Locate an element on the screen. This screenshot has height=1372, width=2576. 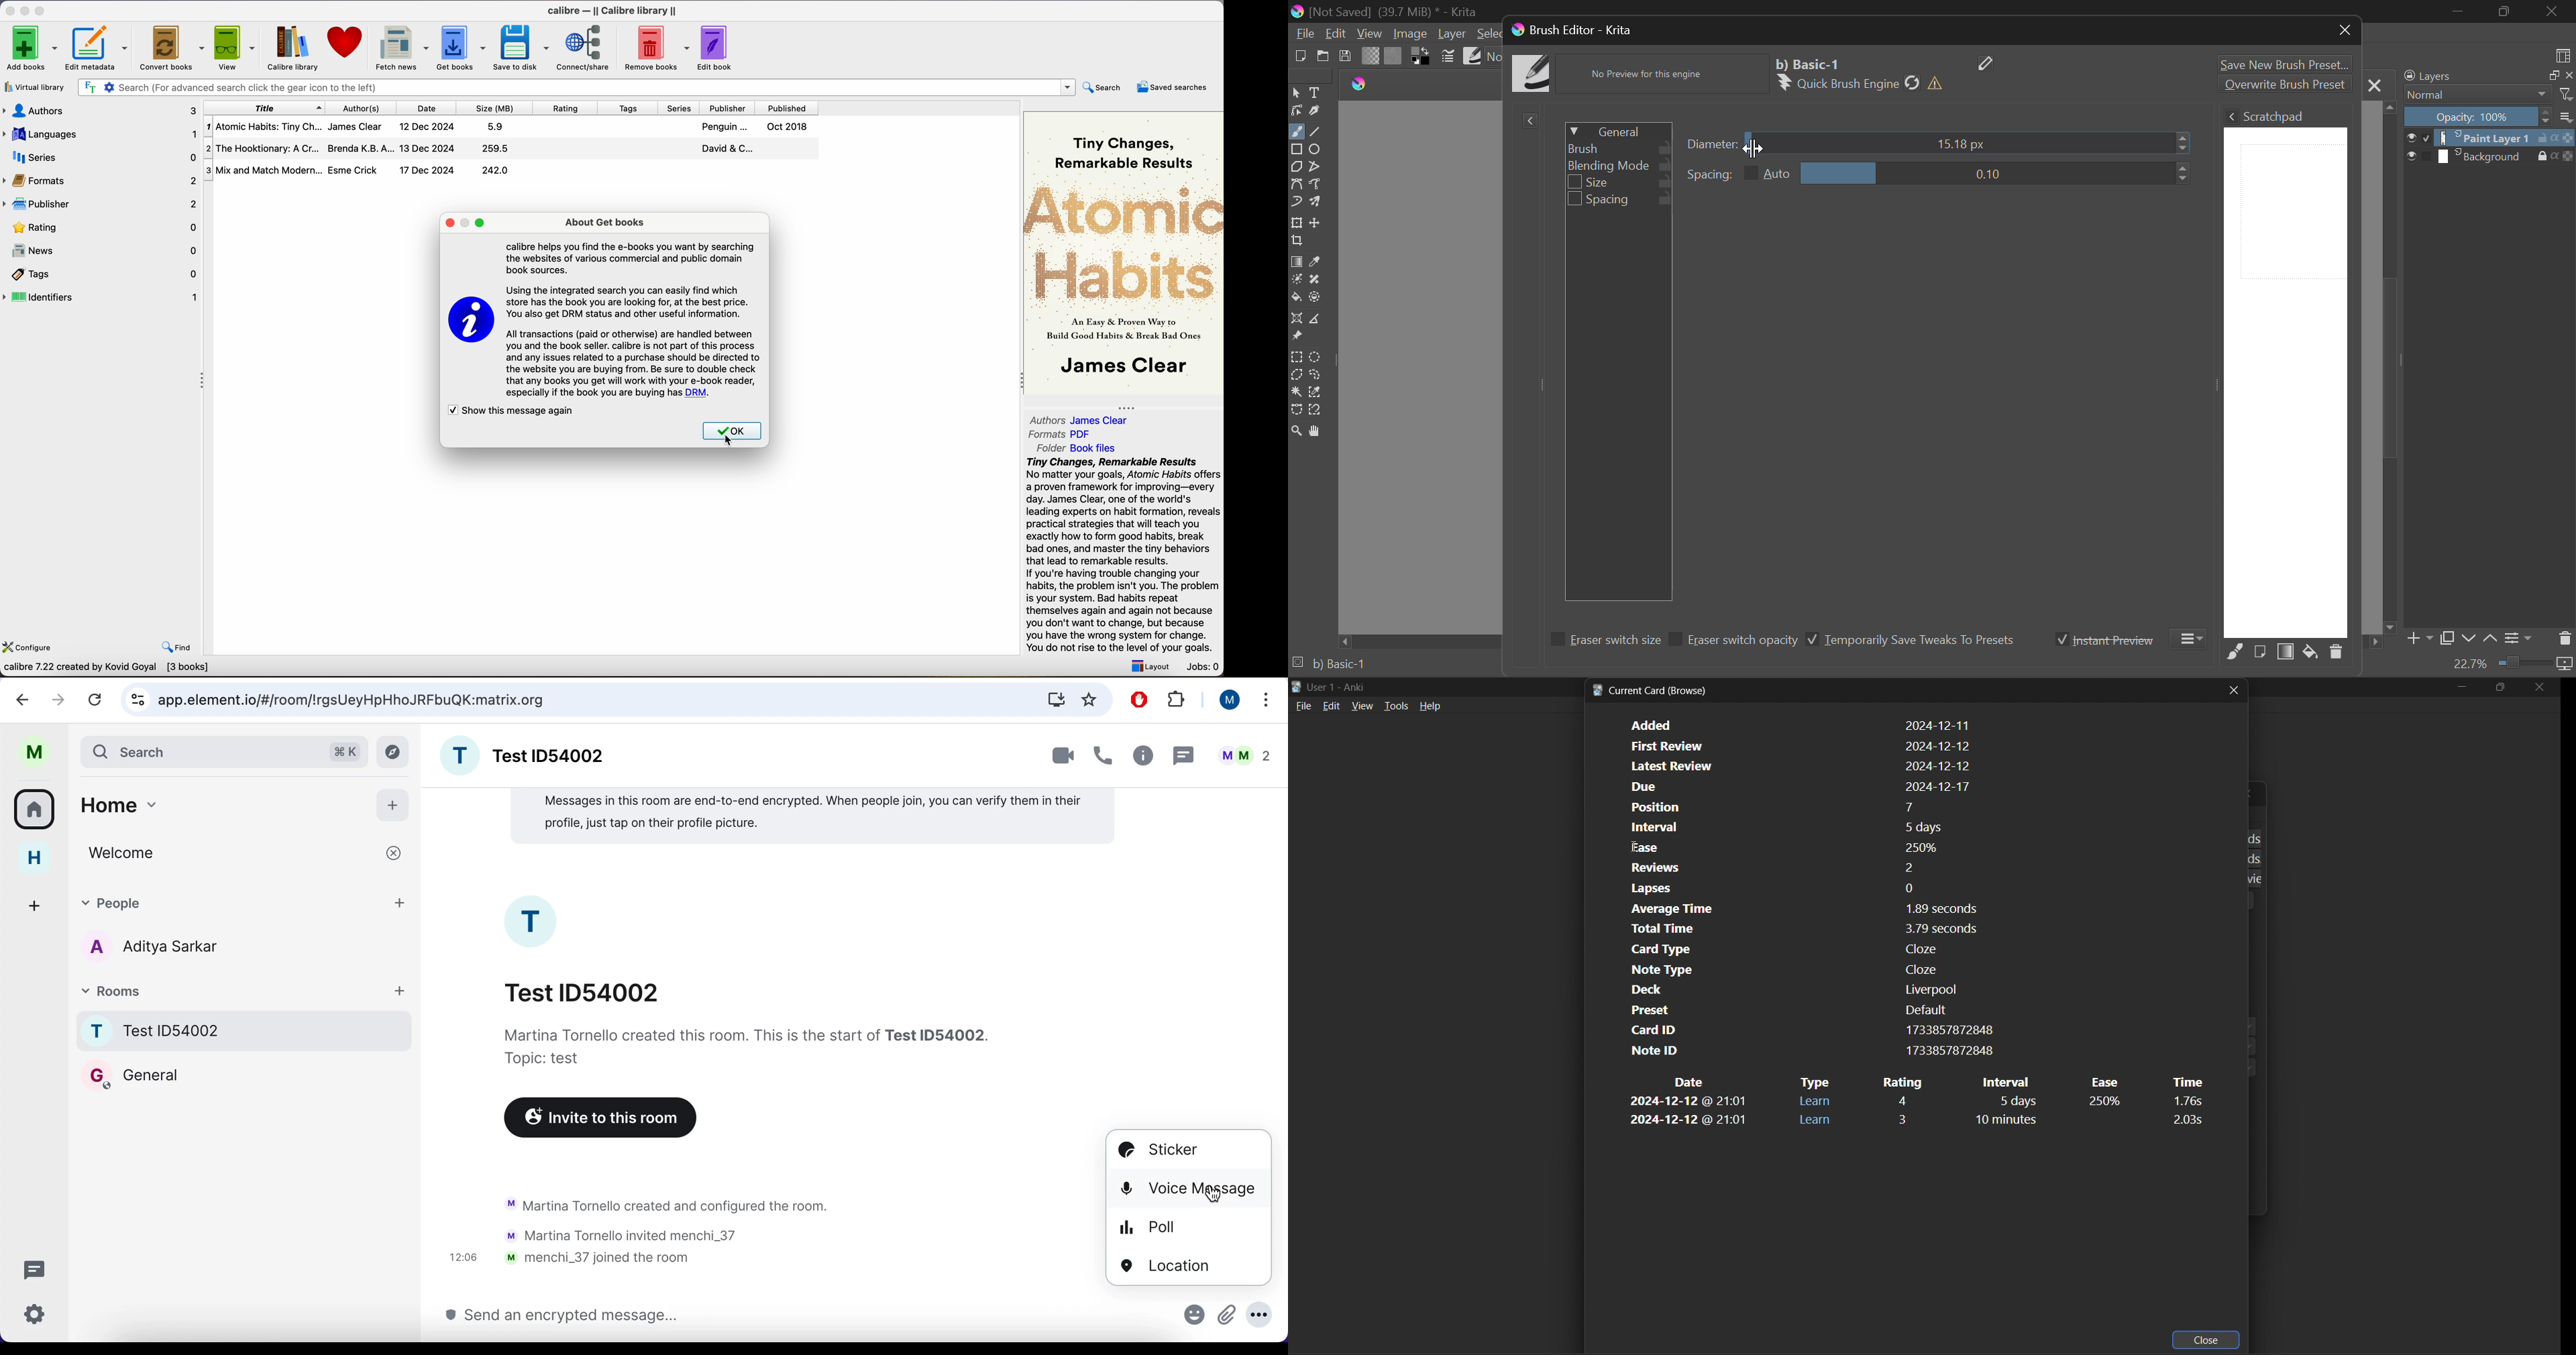
Copy Layer is located at coordinates (2448, 639).